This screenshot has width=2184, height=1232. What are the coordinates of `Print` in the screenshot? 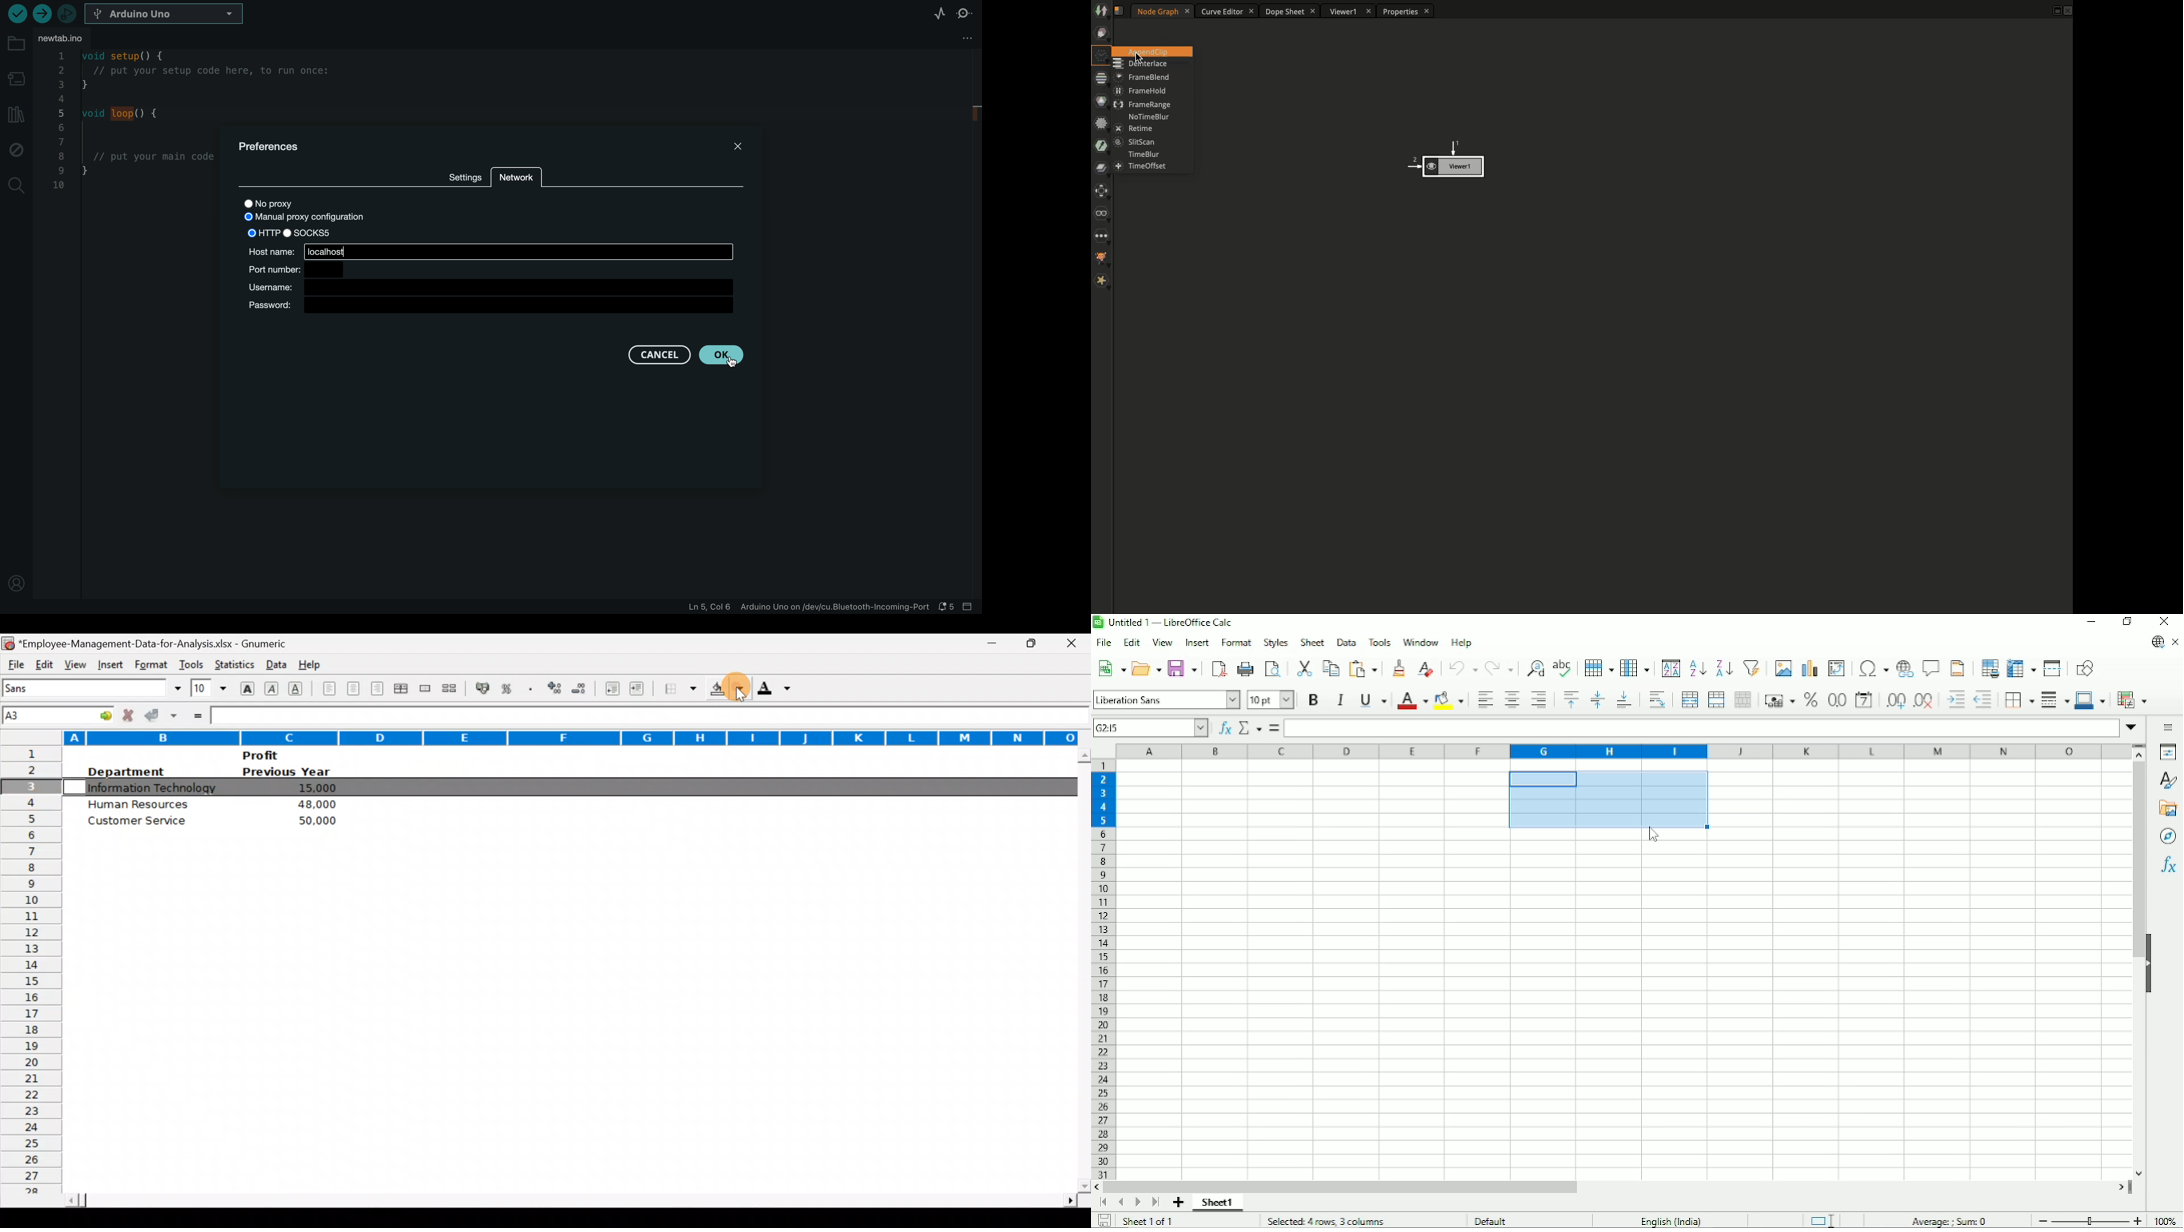 It's located at (1245, 669).